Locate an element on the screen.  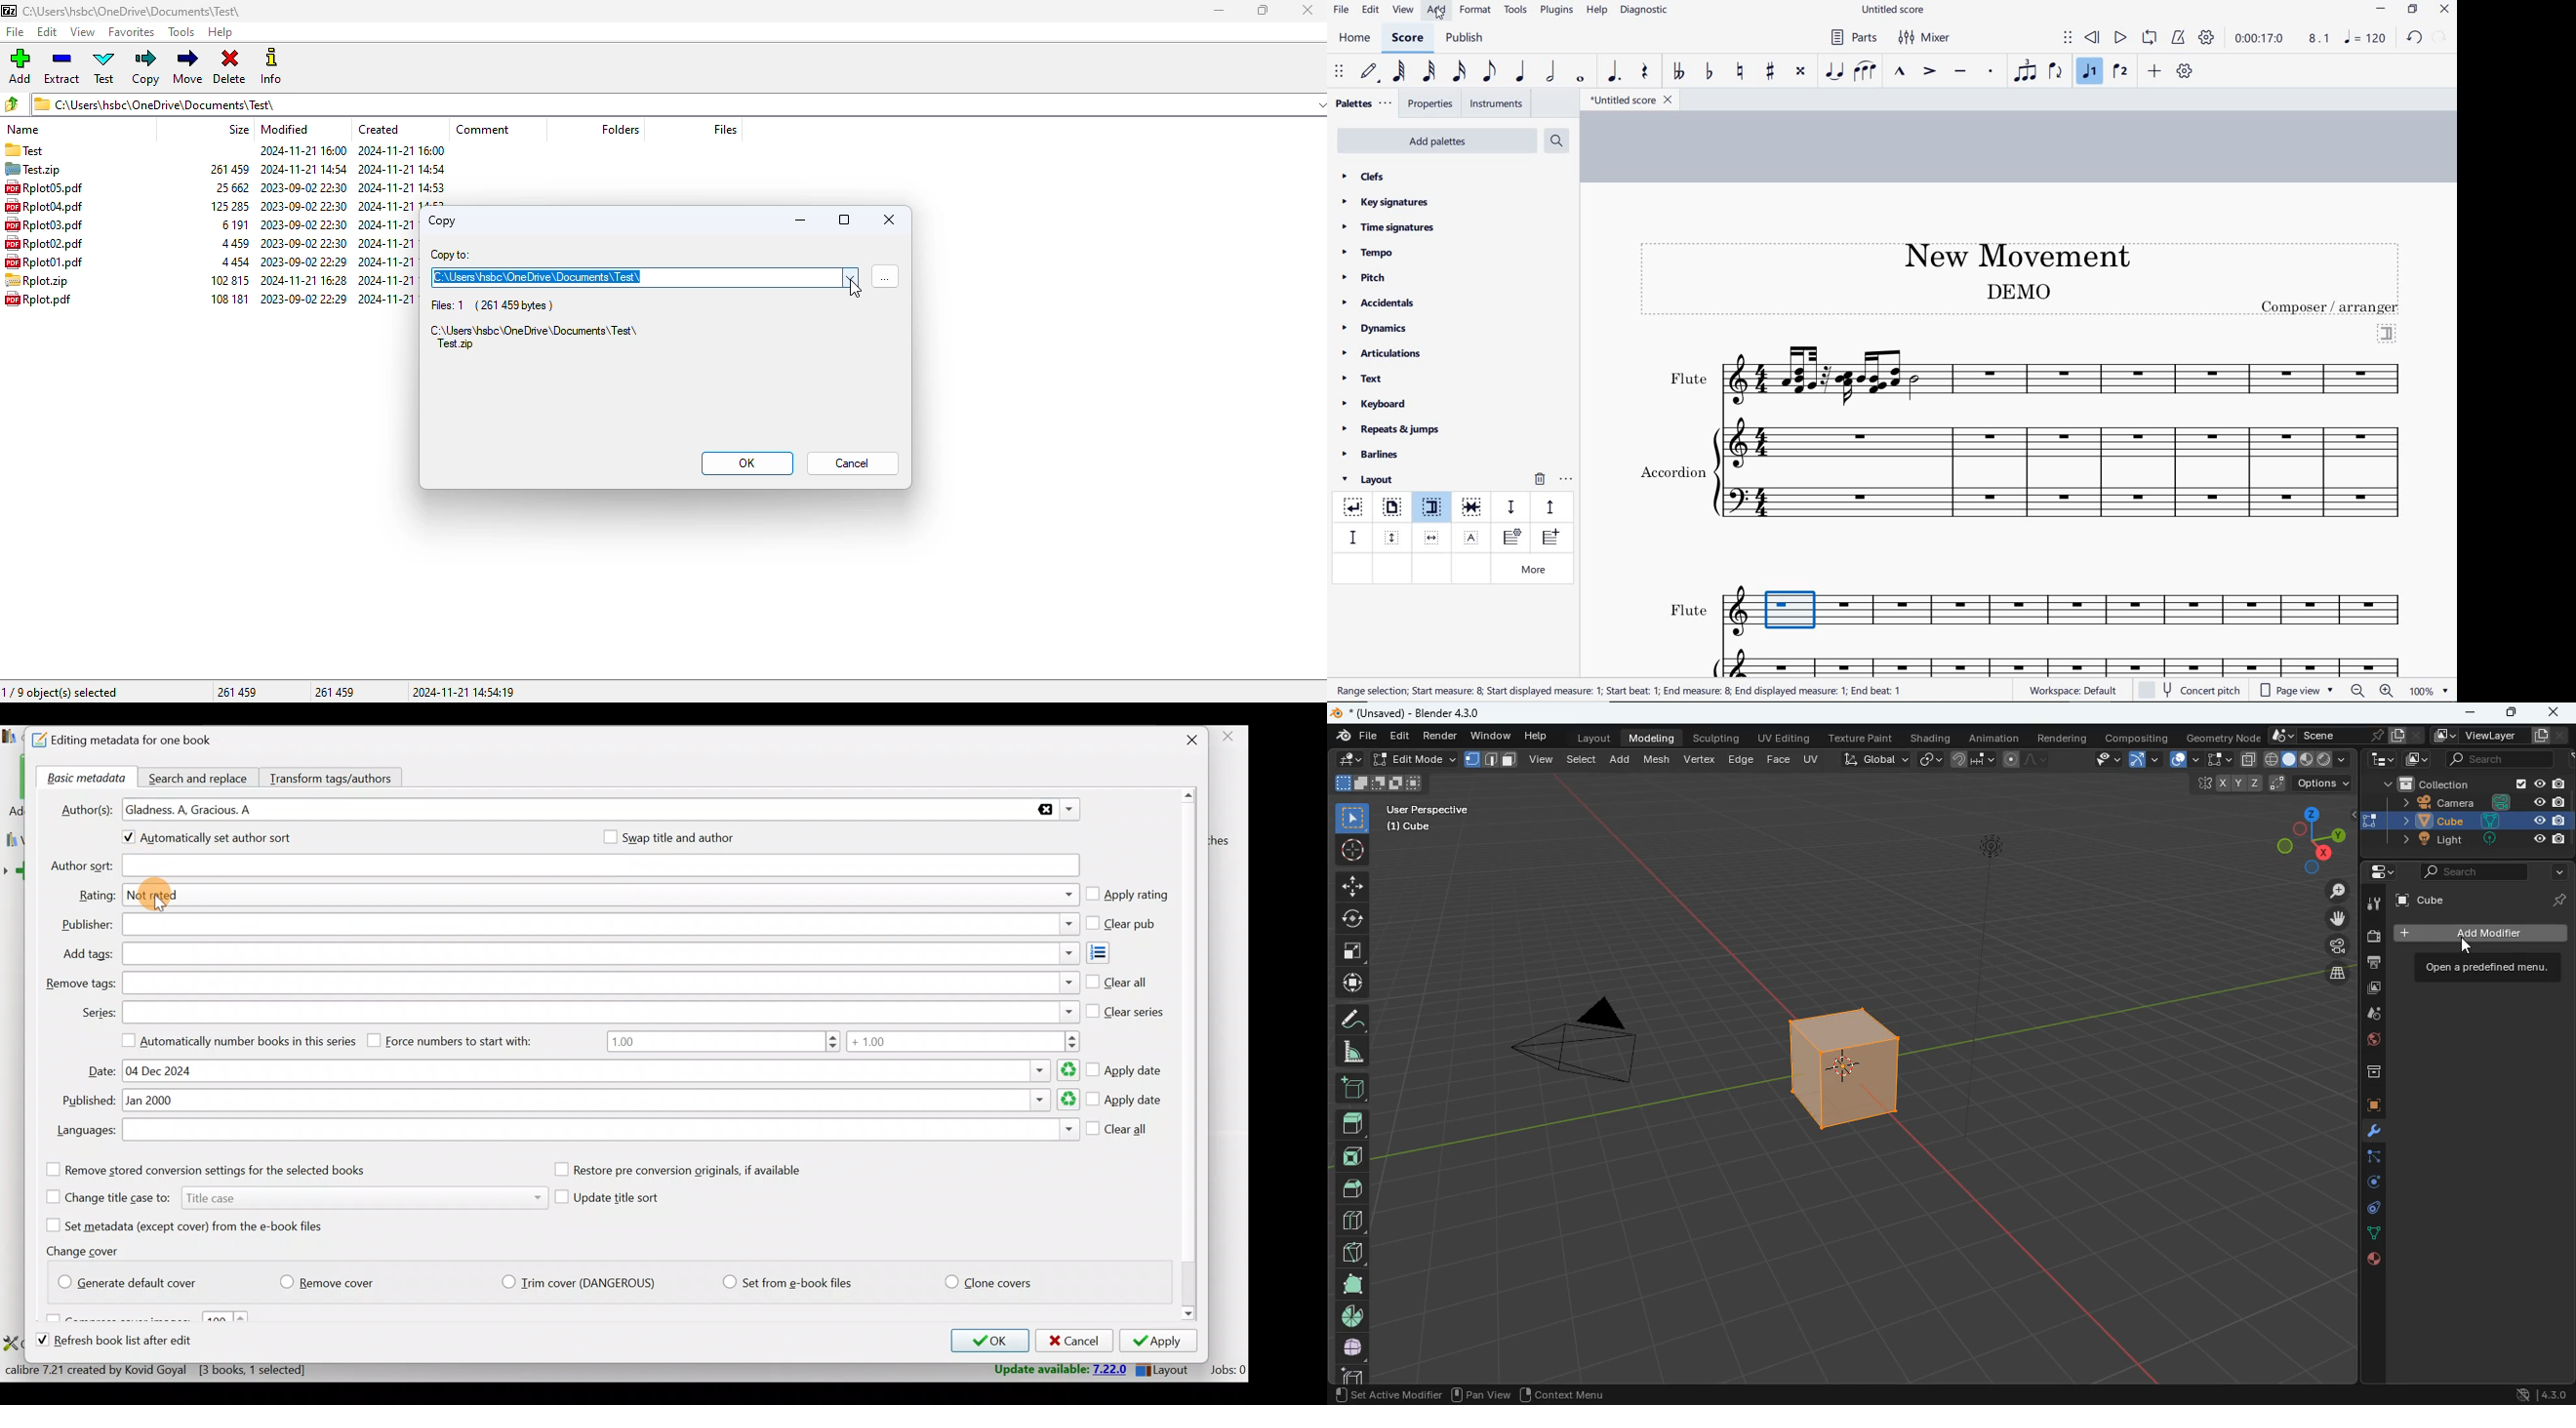
rest is located at coordinates (1645, 73).